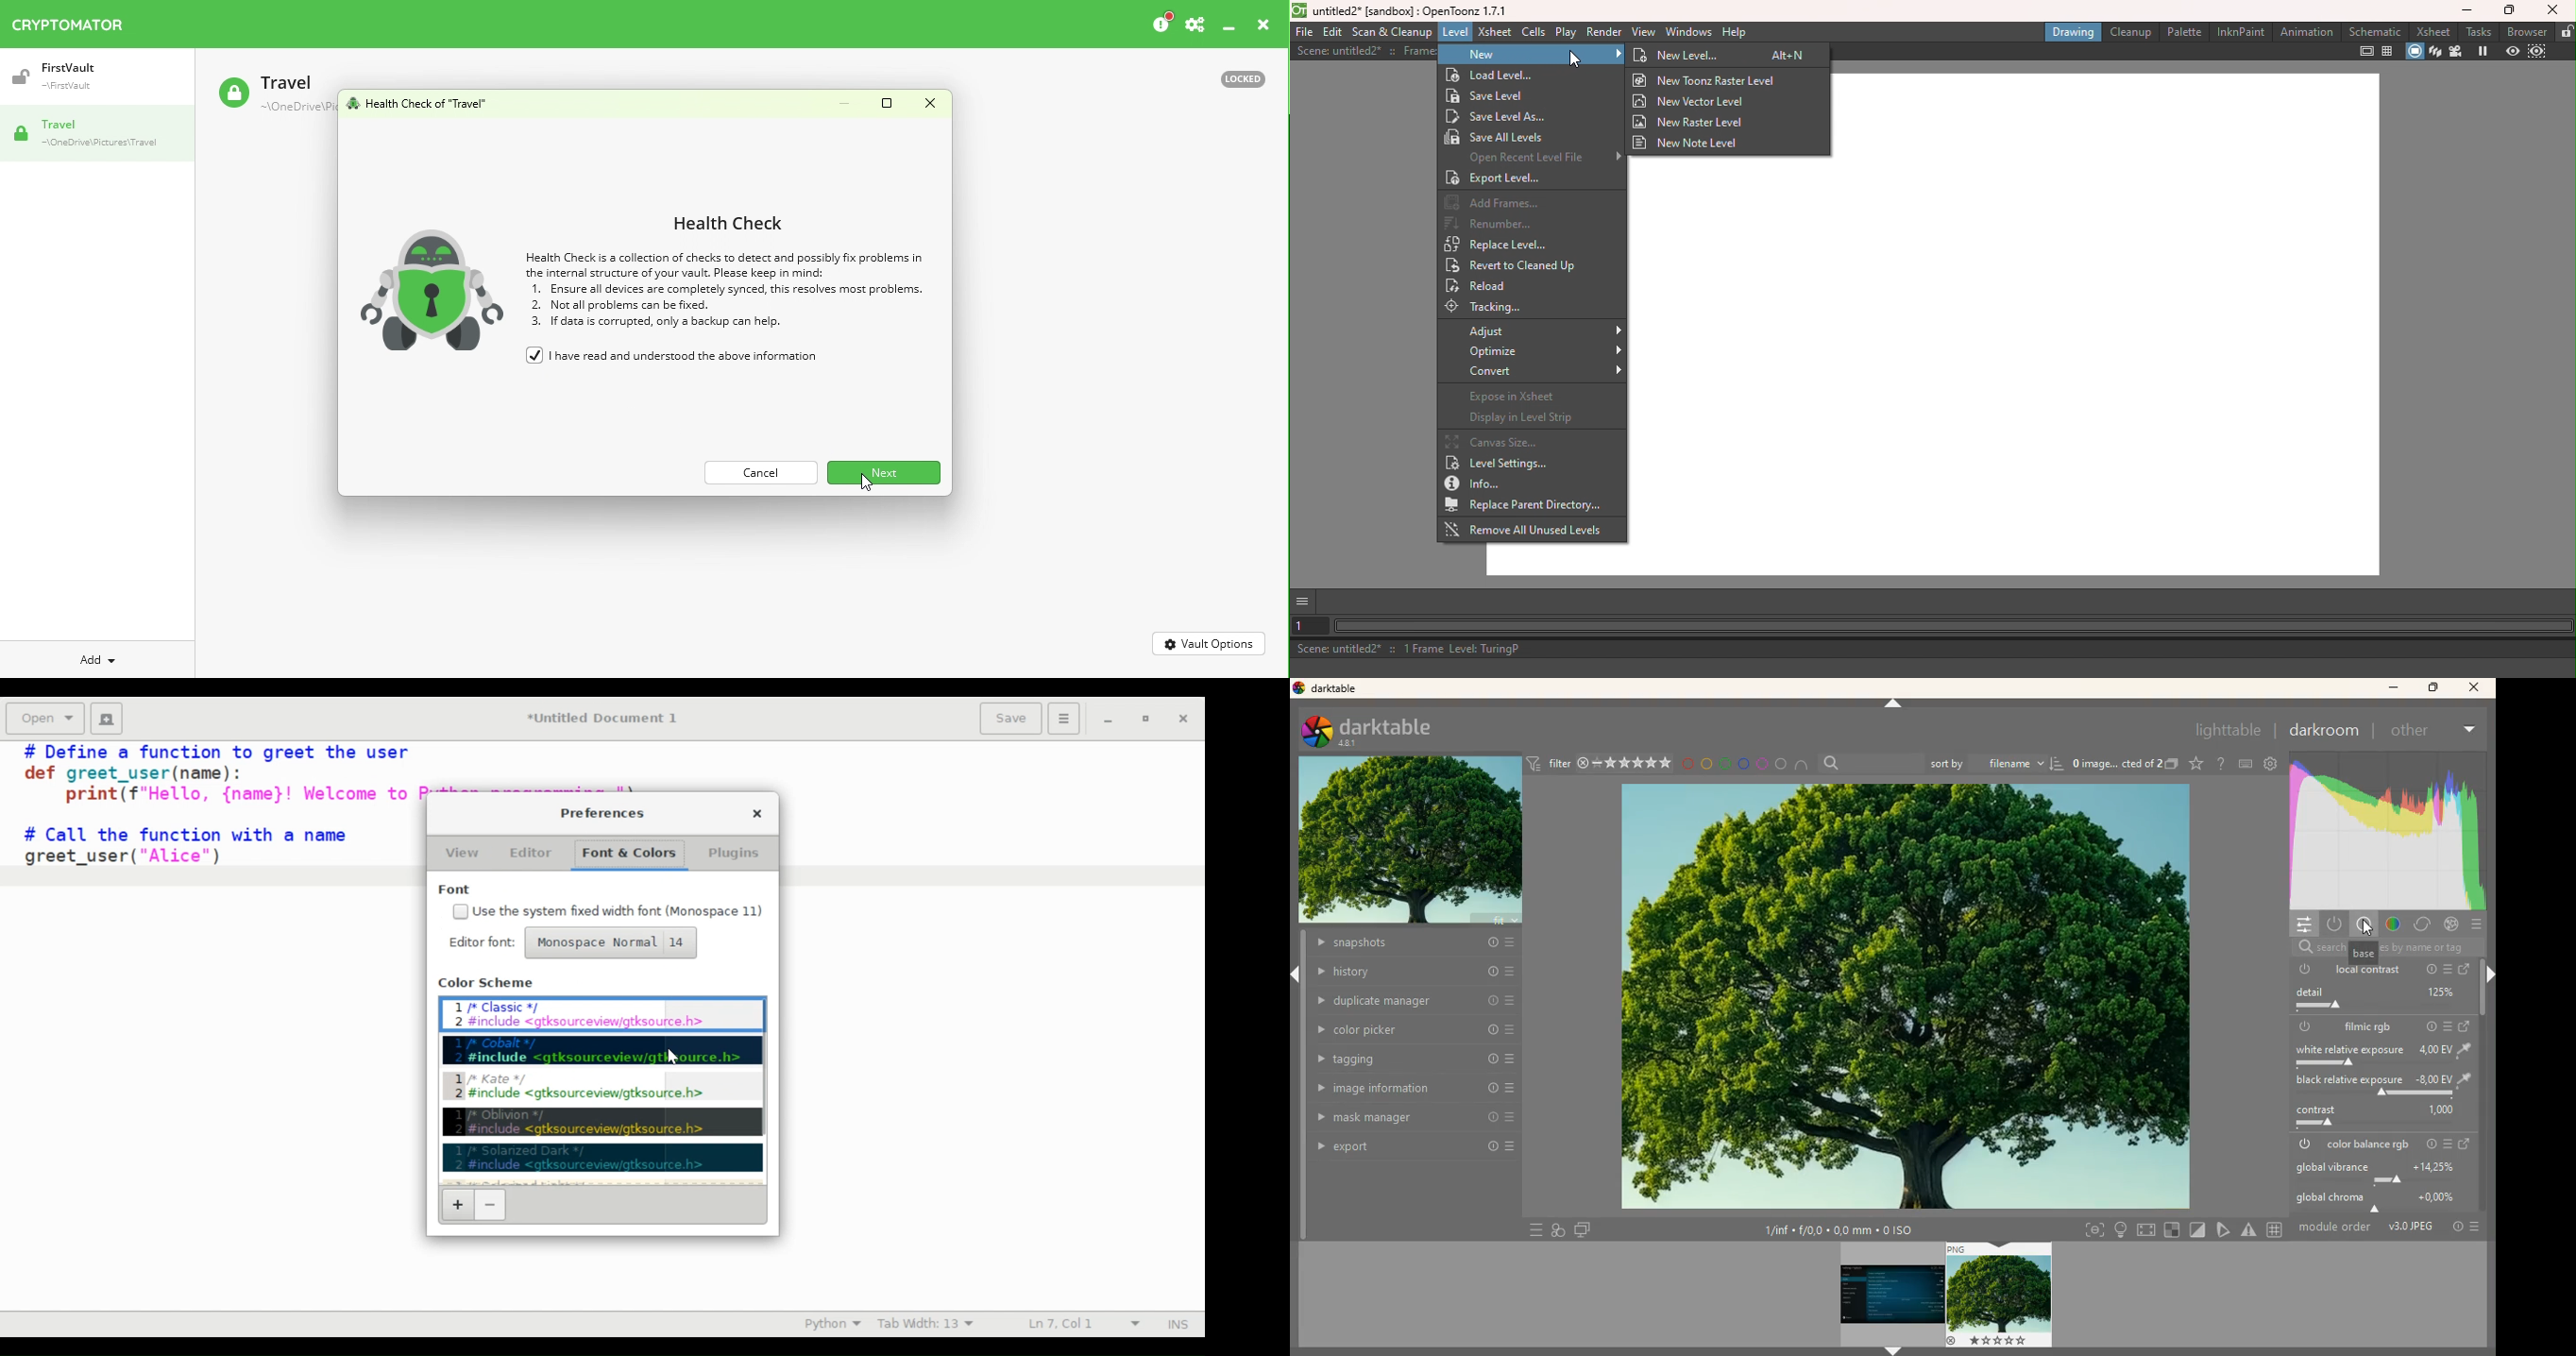 Image resolution: width=2576 pixels, height=1372 pixels. Describe the element at coordinates (2219, 765) in the screenshot. I see `doubt` at that location.